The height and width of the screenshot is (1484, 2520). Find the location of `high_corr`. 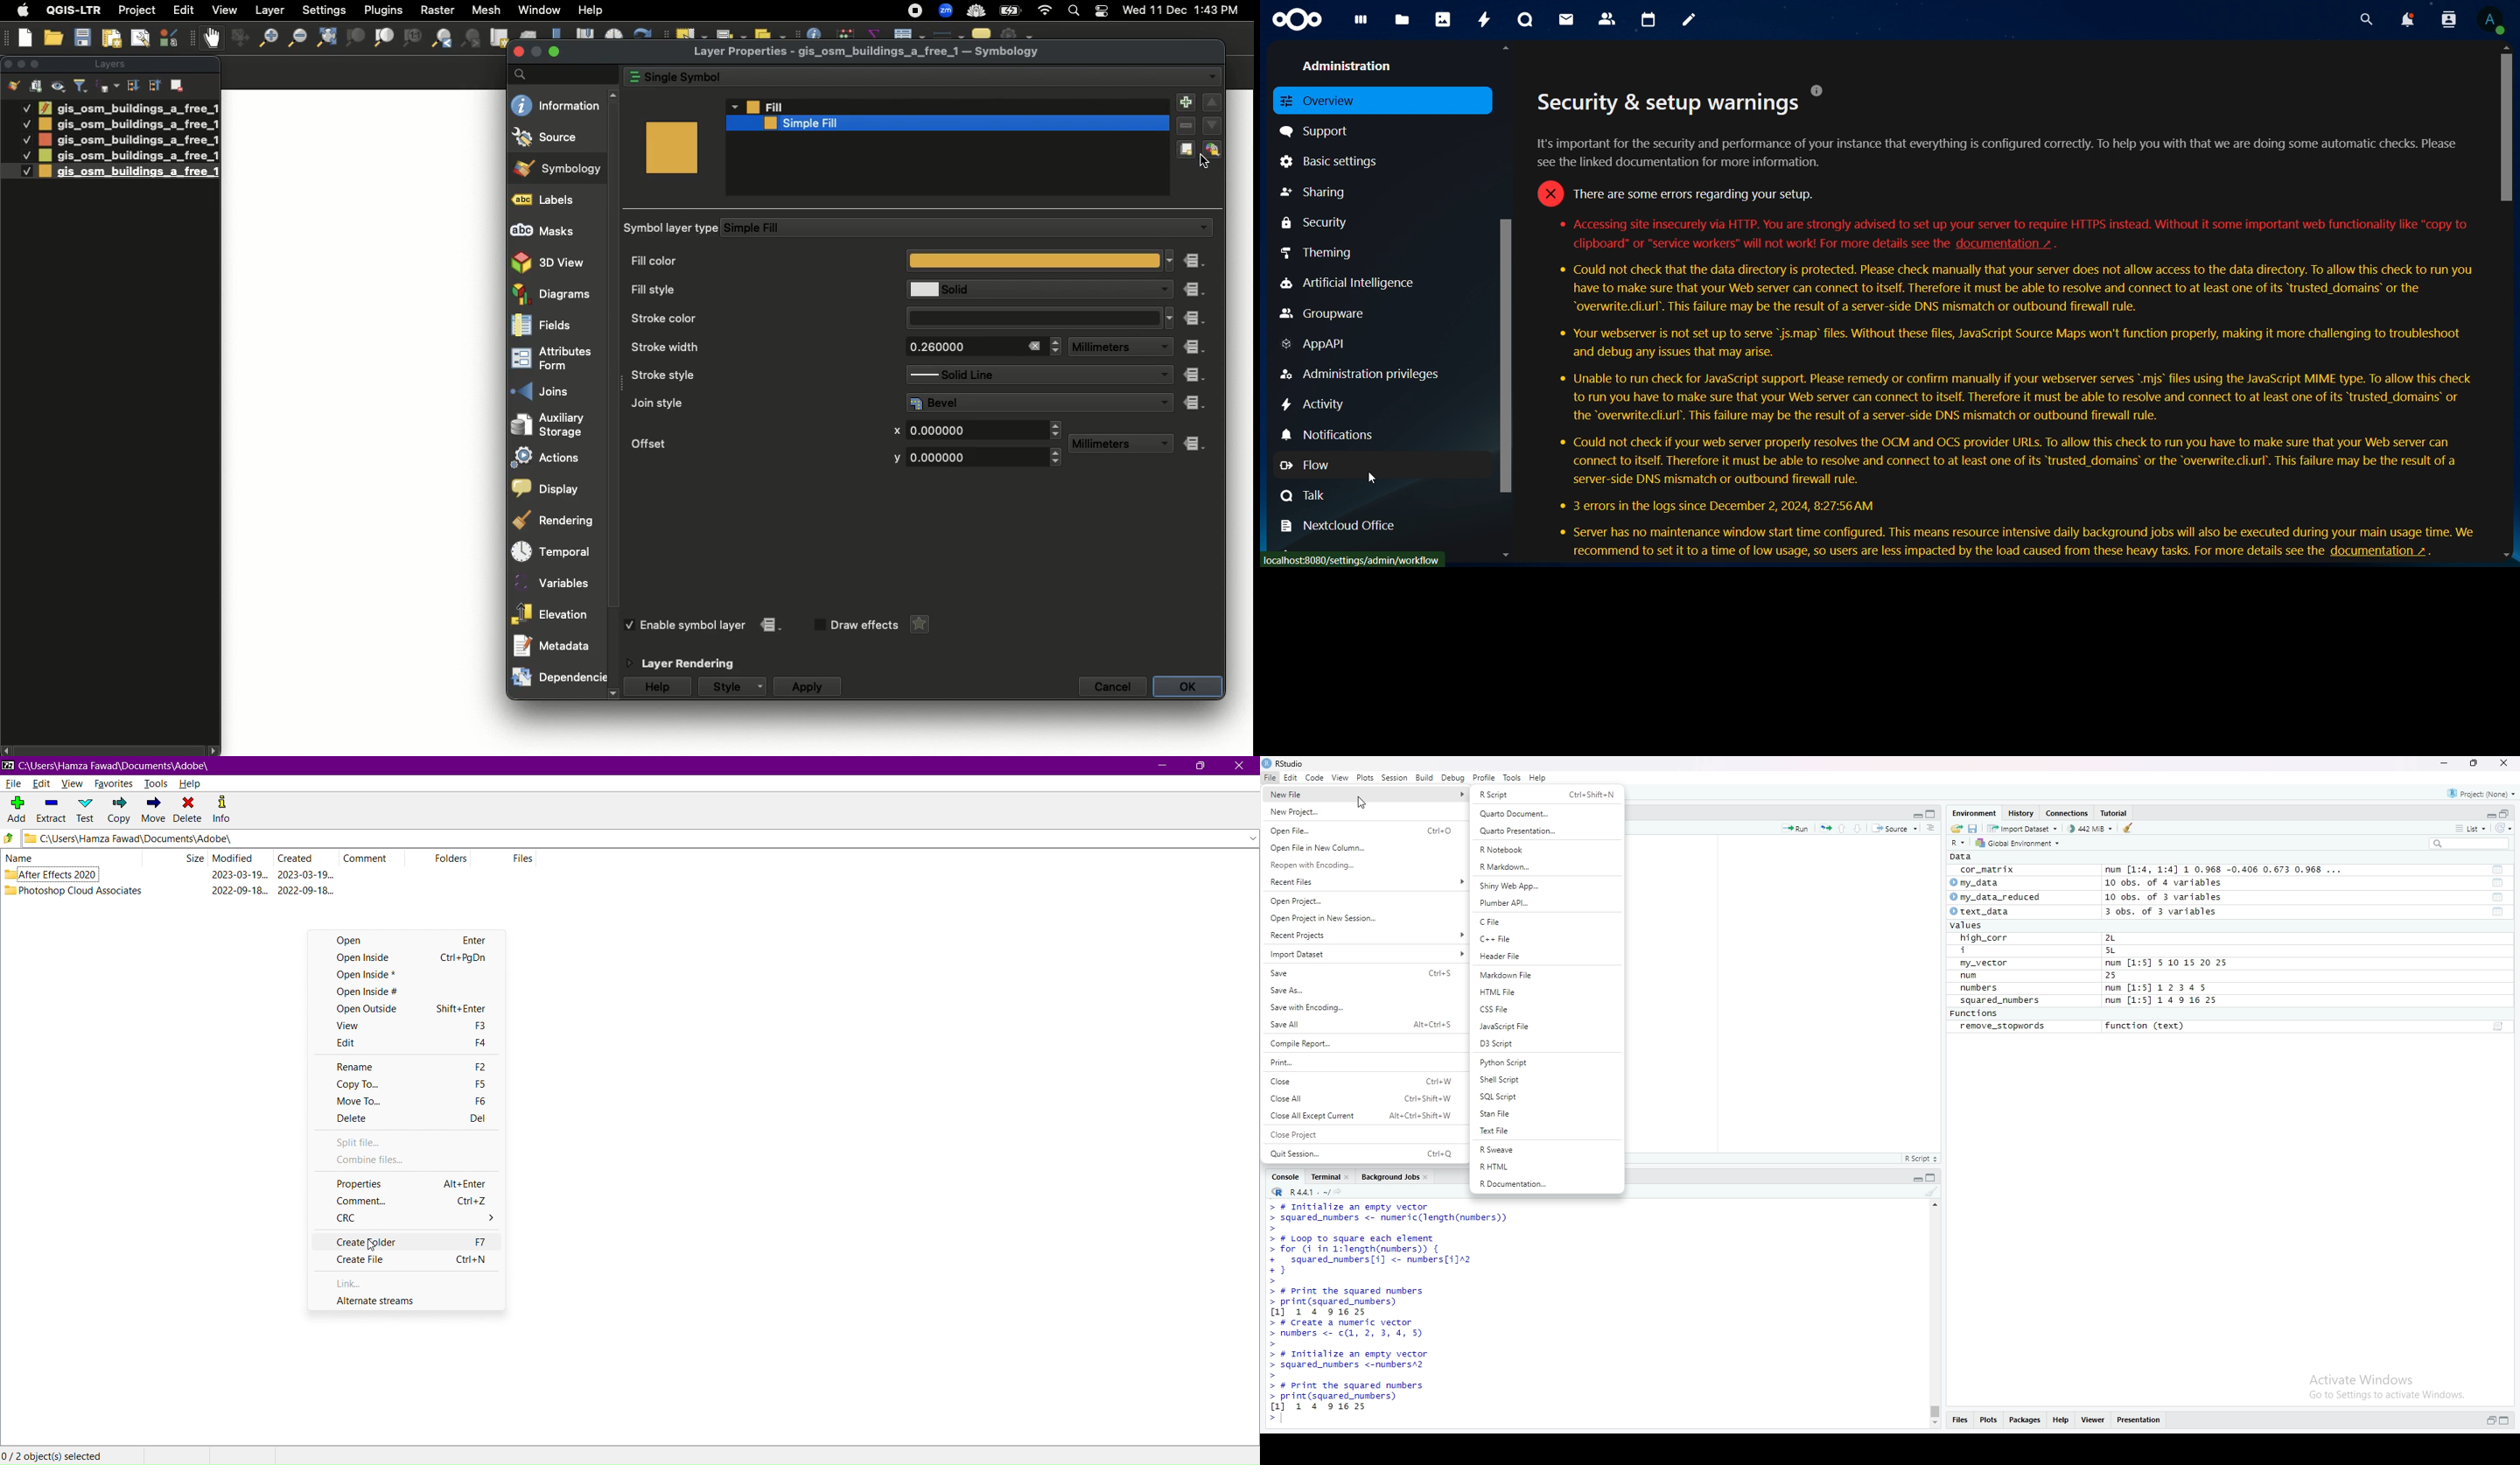

high_corr is located at coordinates (1983, 937).